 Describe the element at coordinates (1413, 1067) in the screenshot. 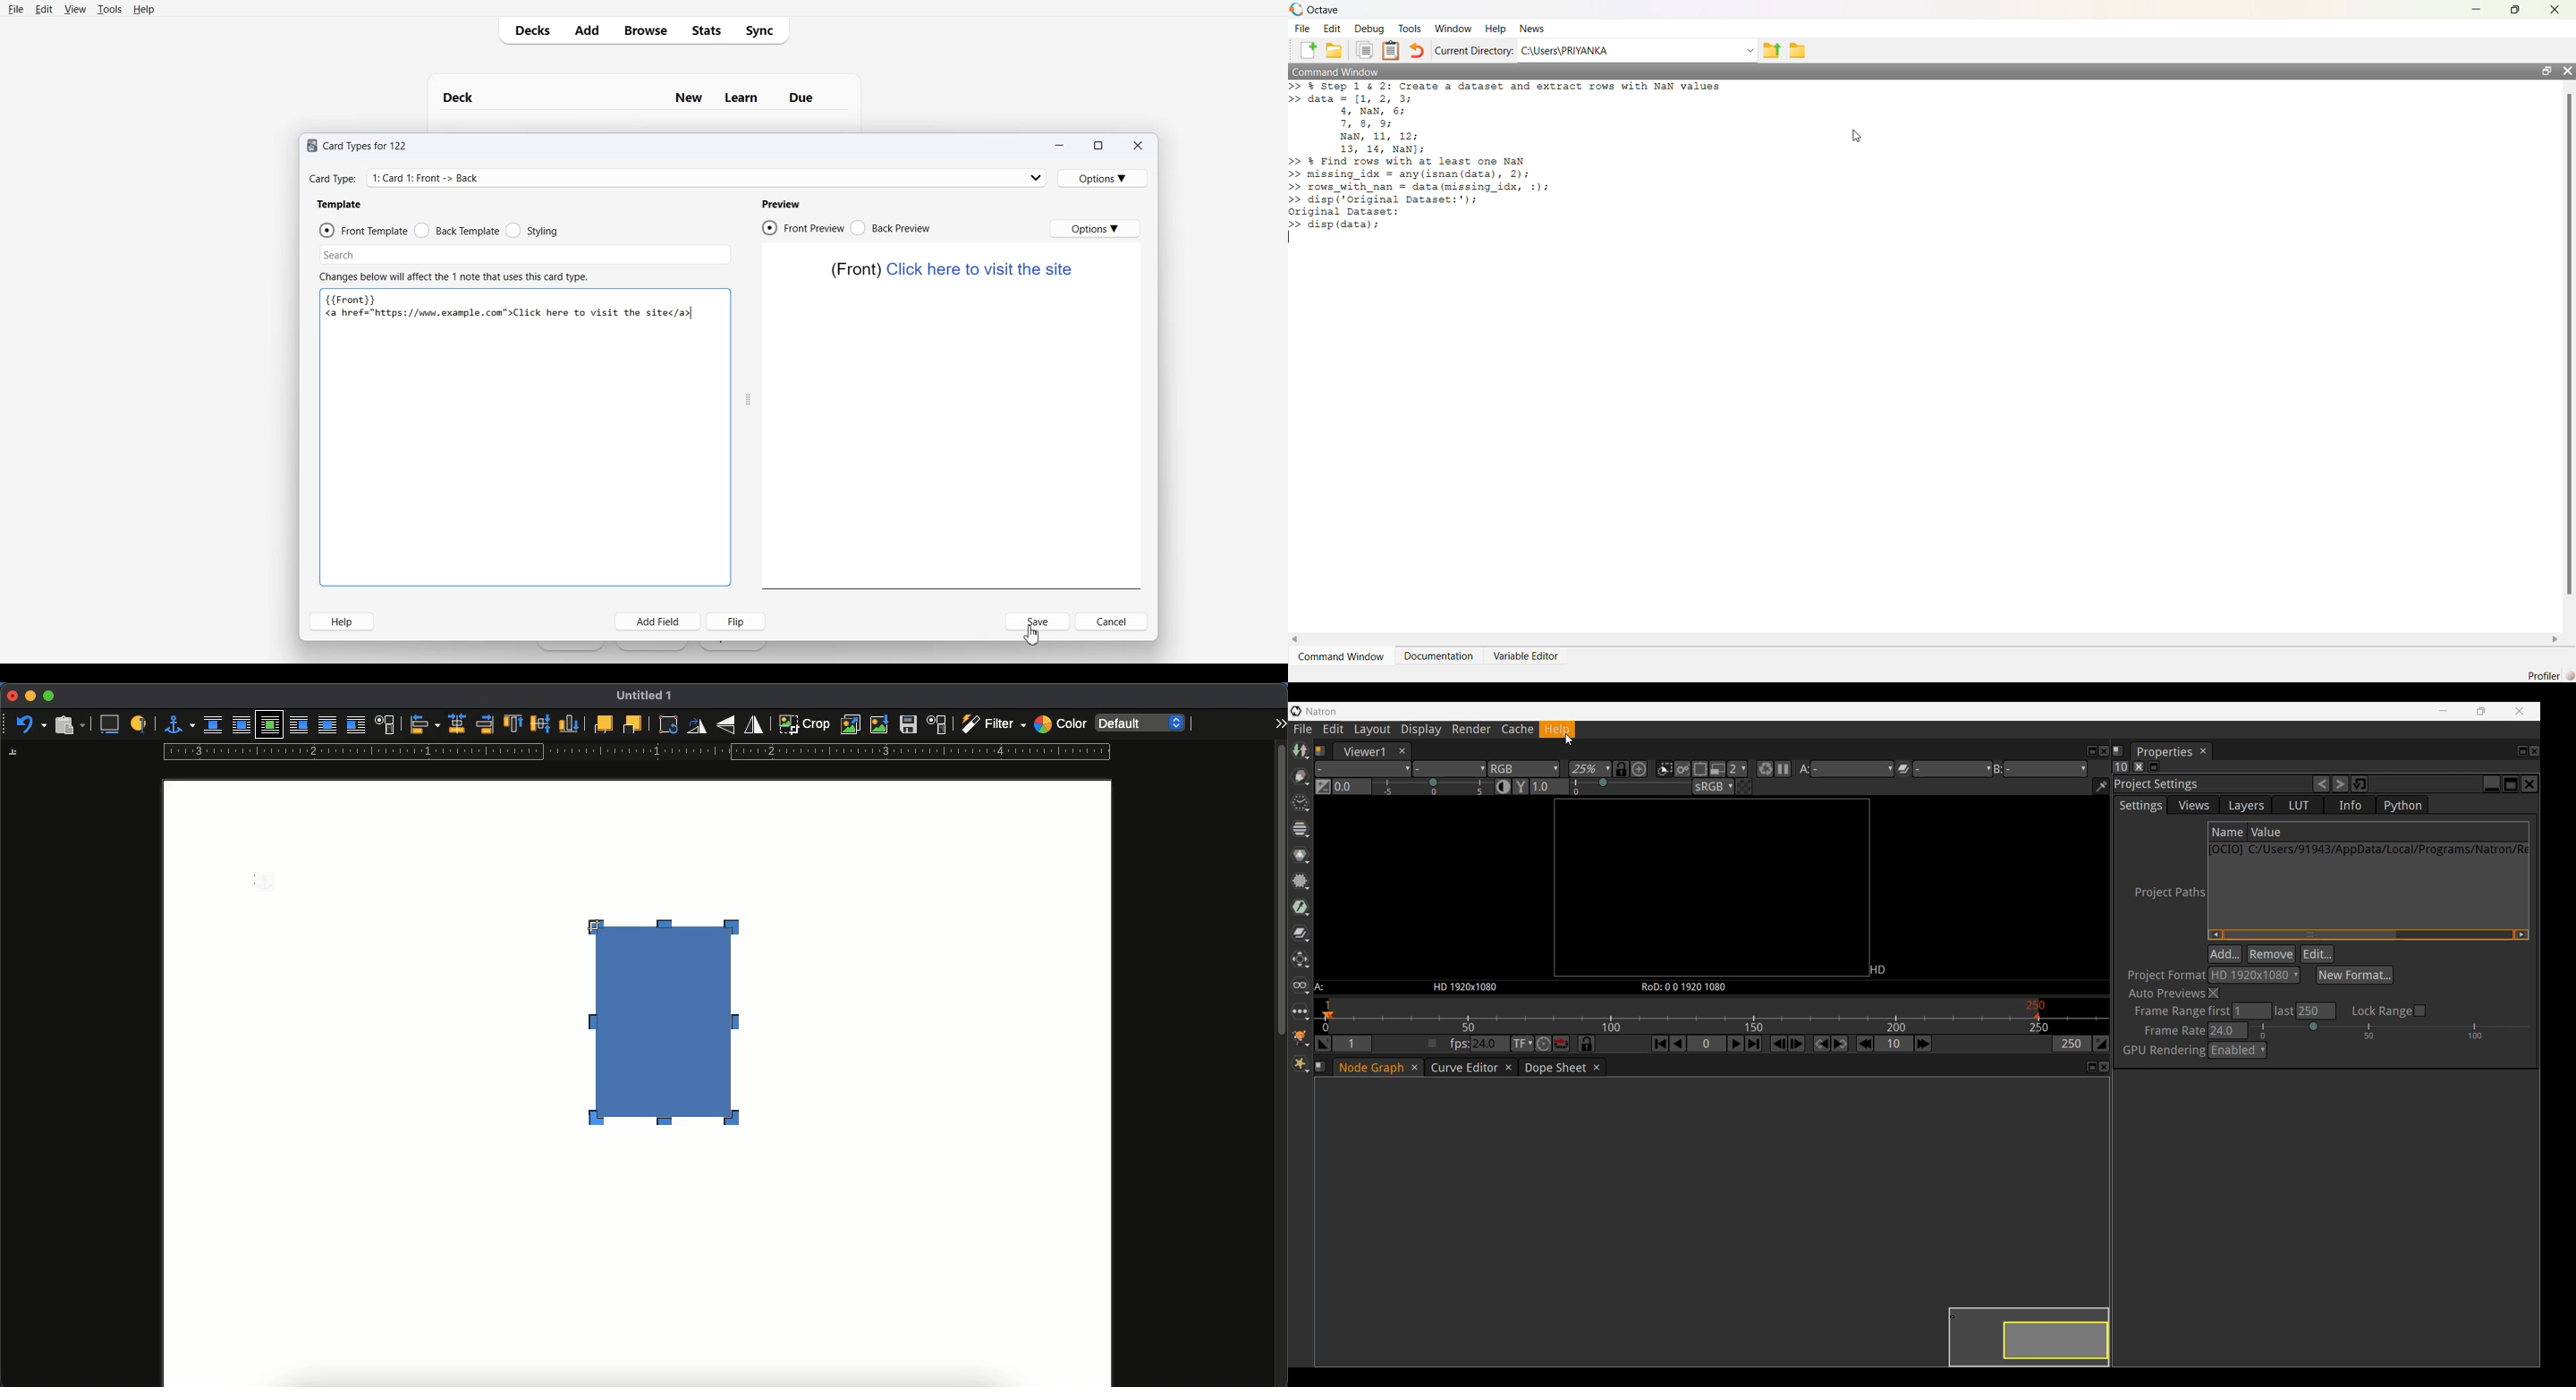

I see `Close node graph tab` at that location.